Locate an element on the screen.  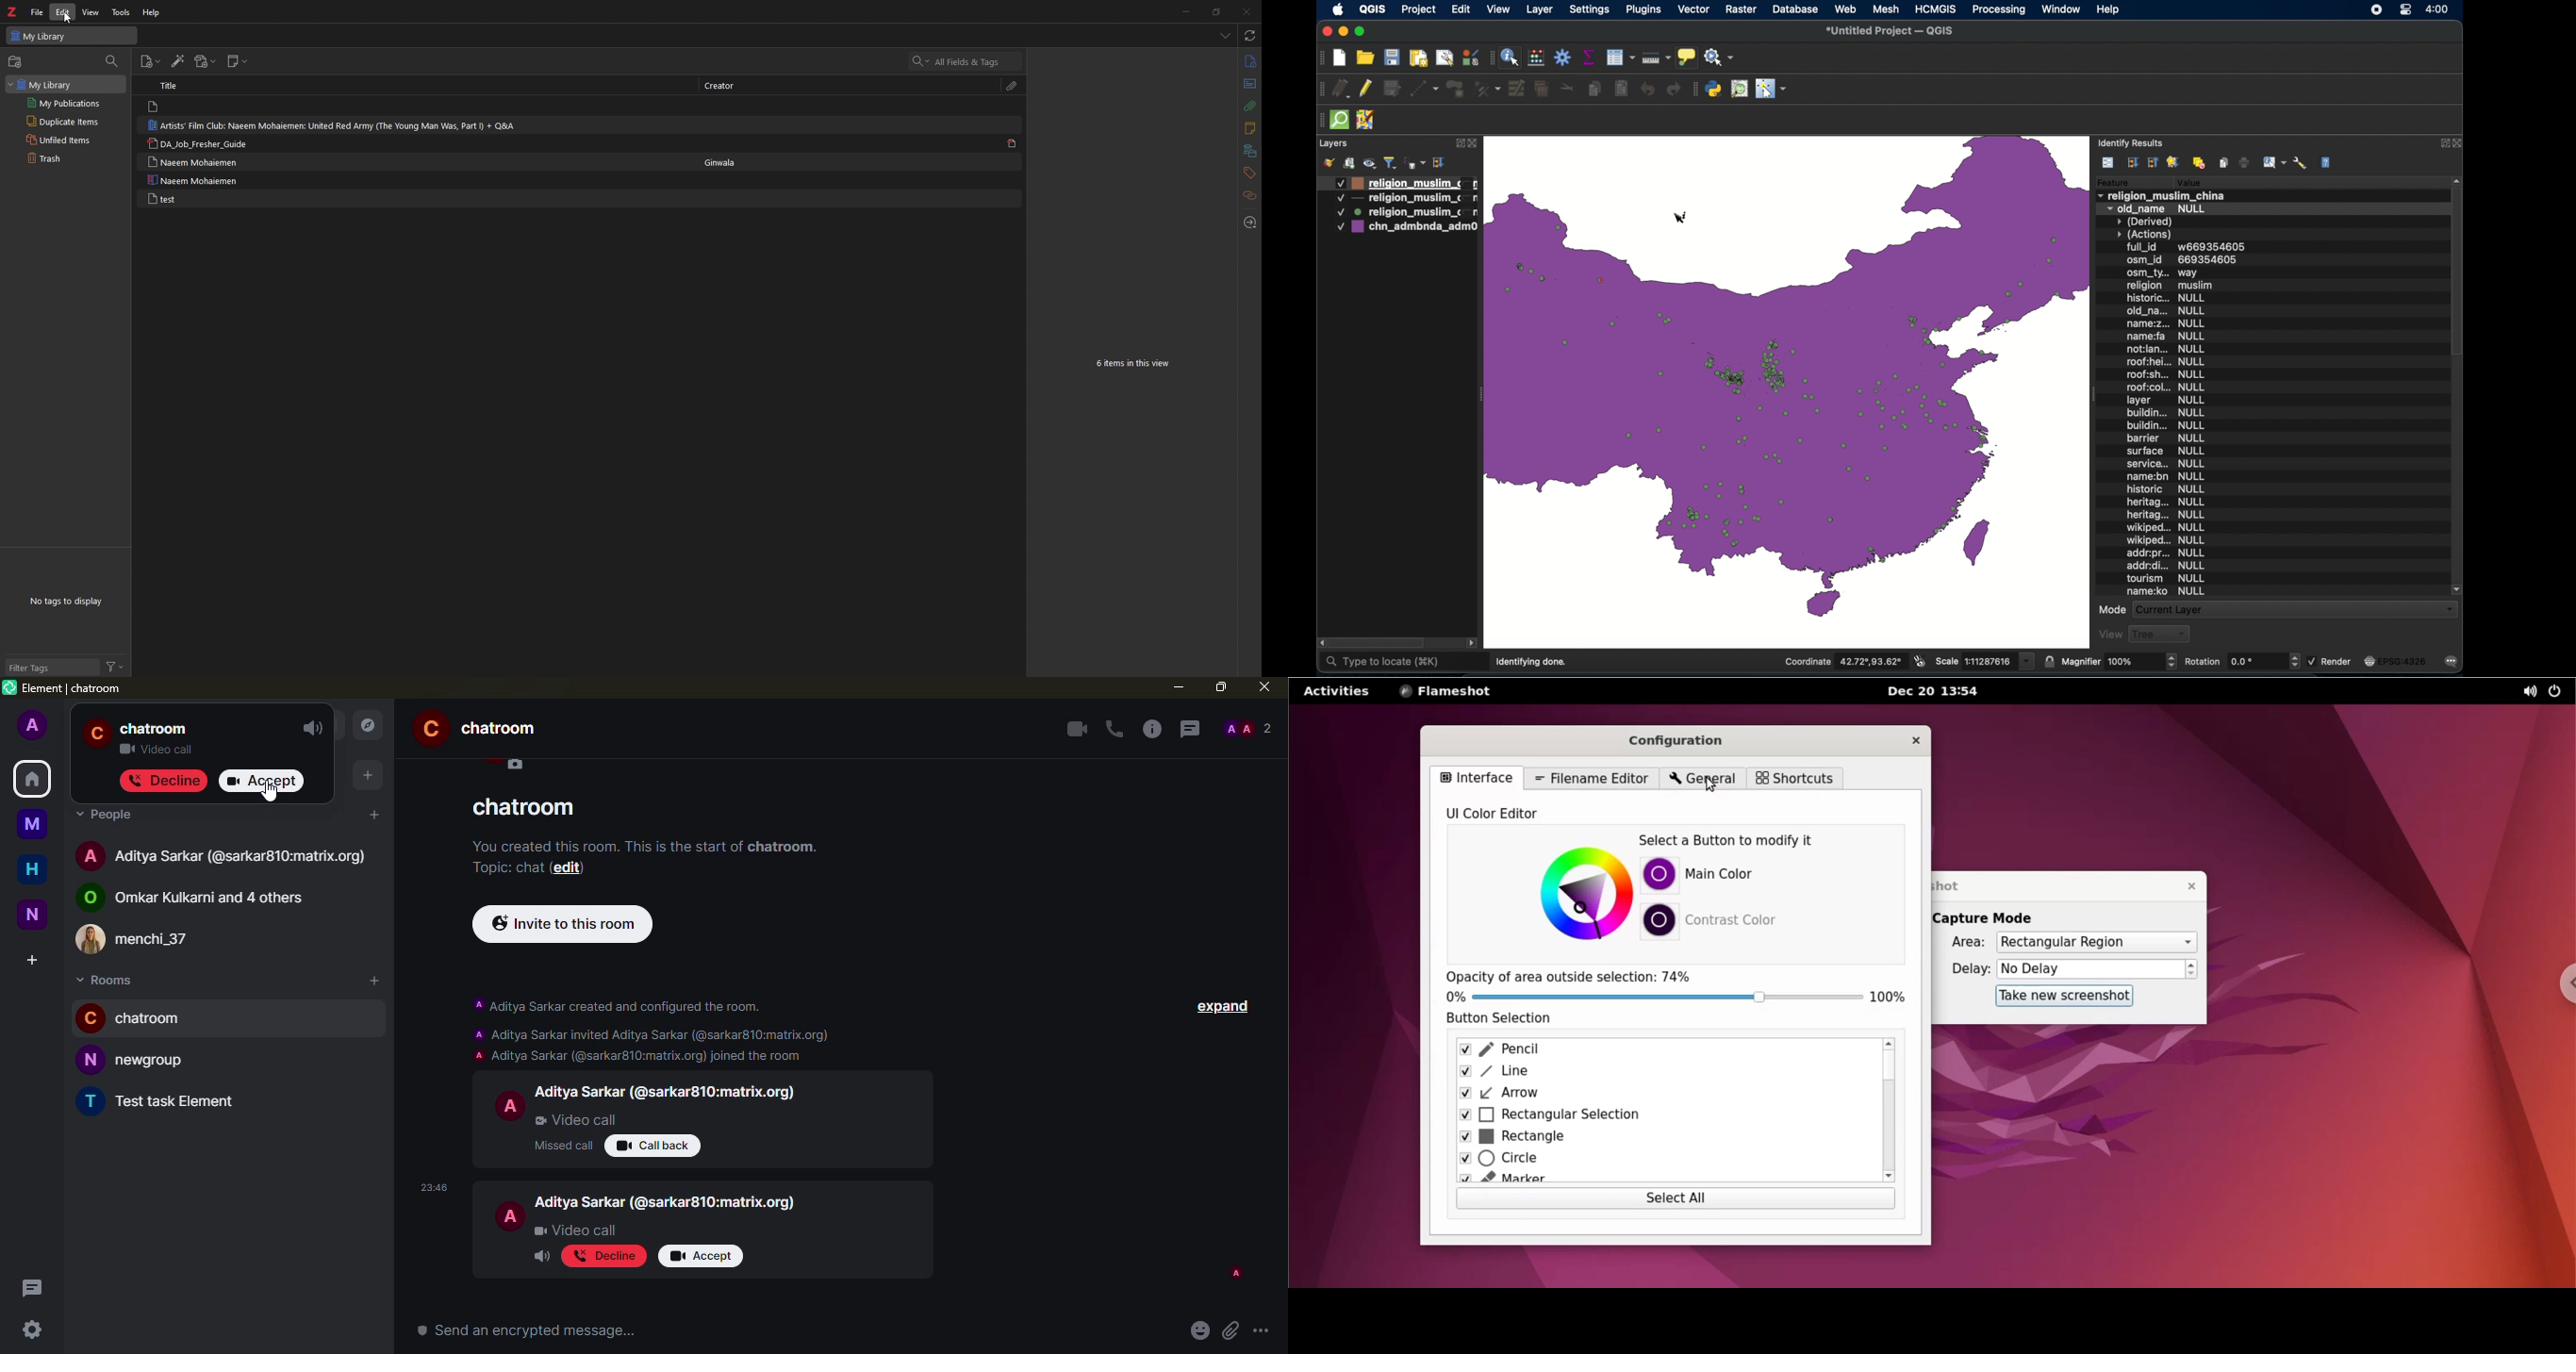
print is located at coordinates (2245, 163).